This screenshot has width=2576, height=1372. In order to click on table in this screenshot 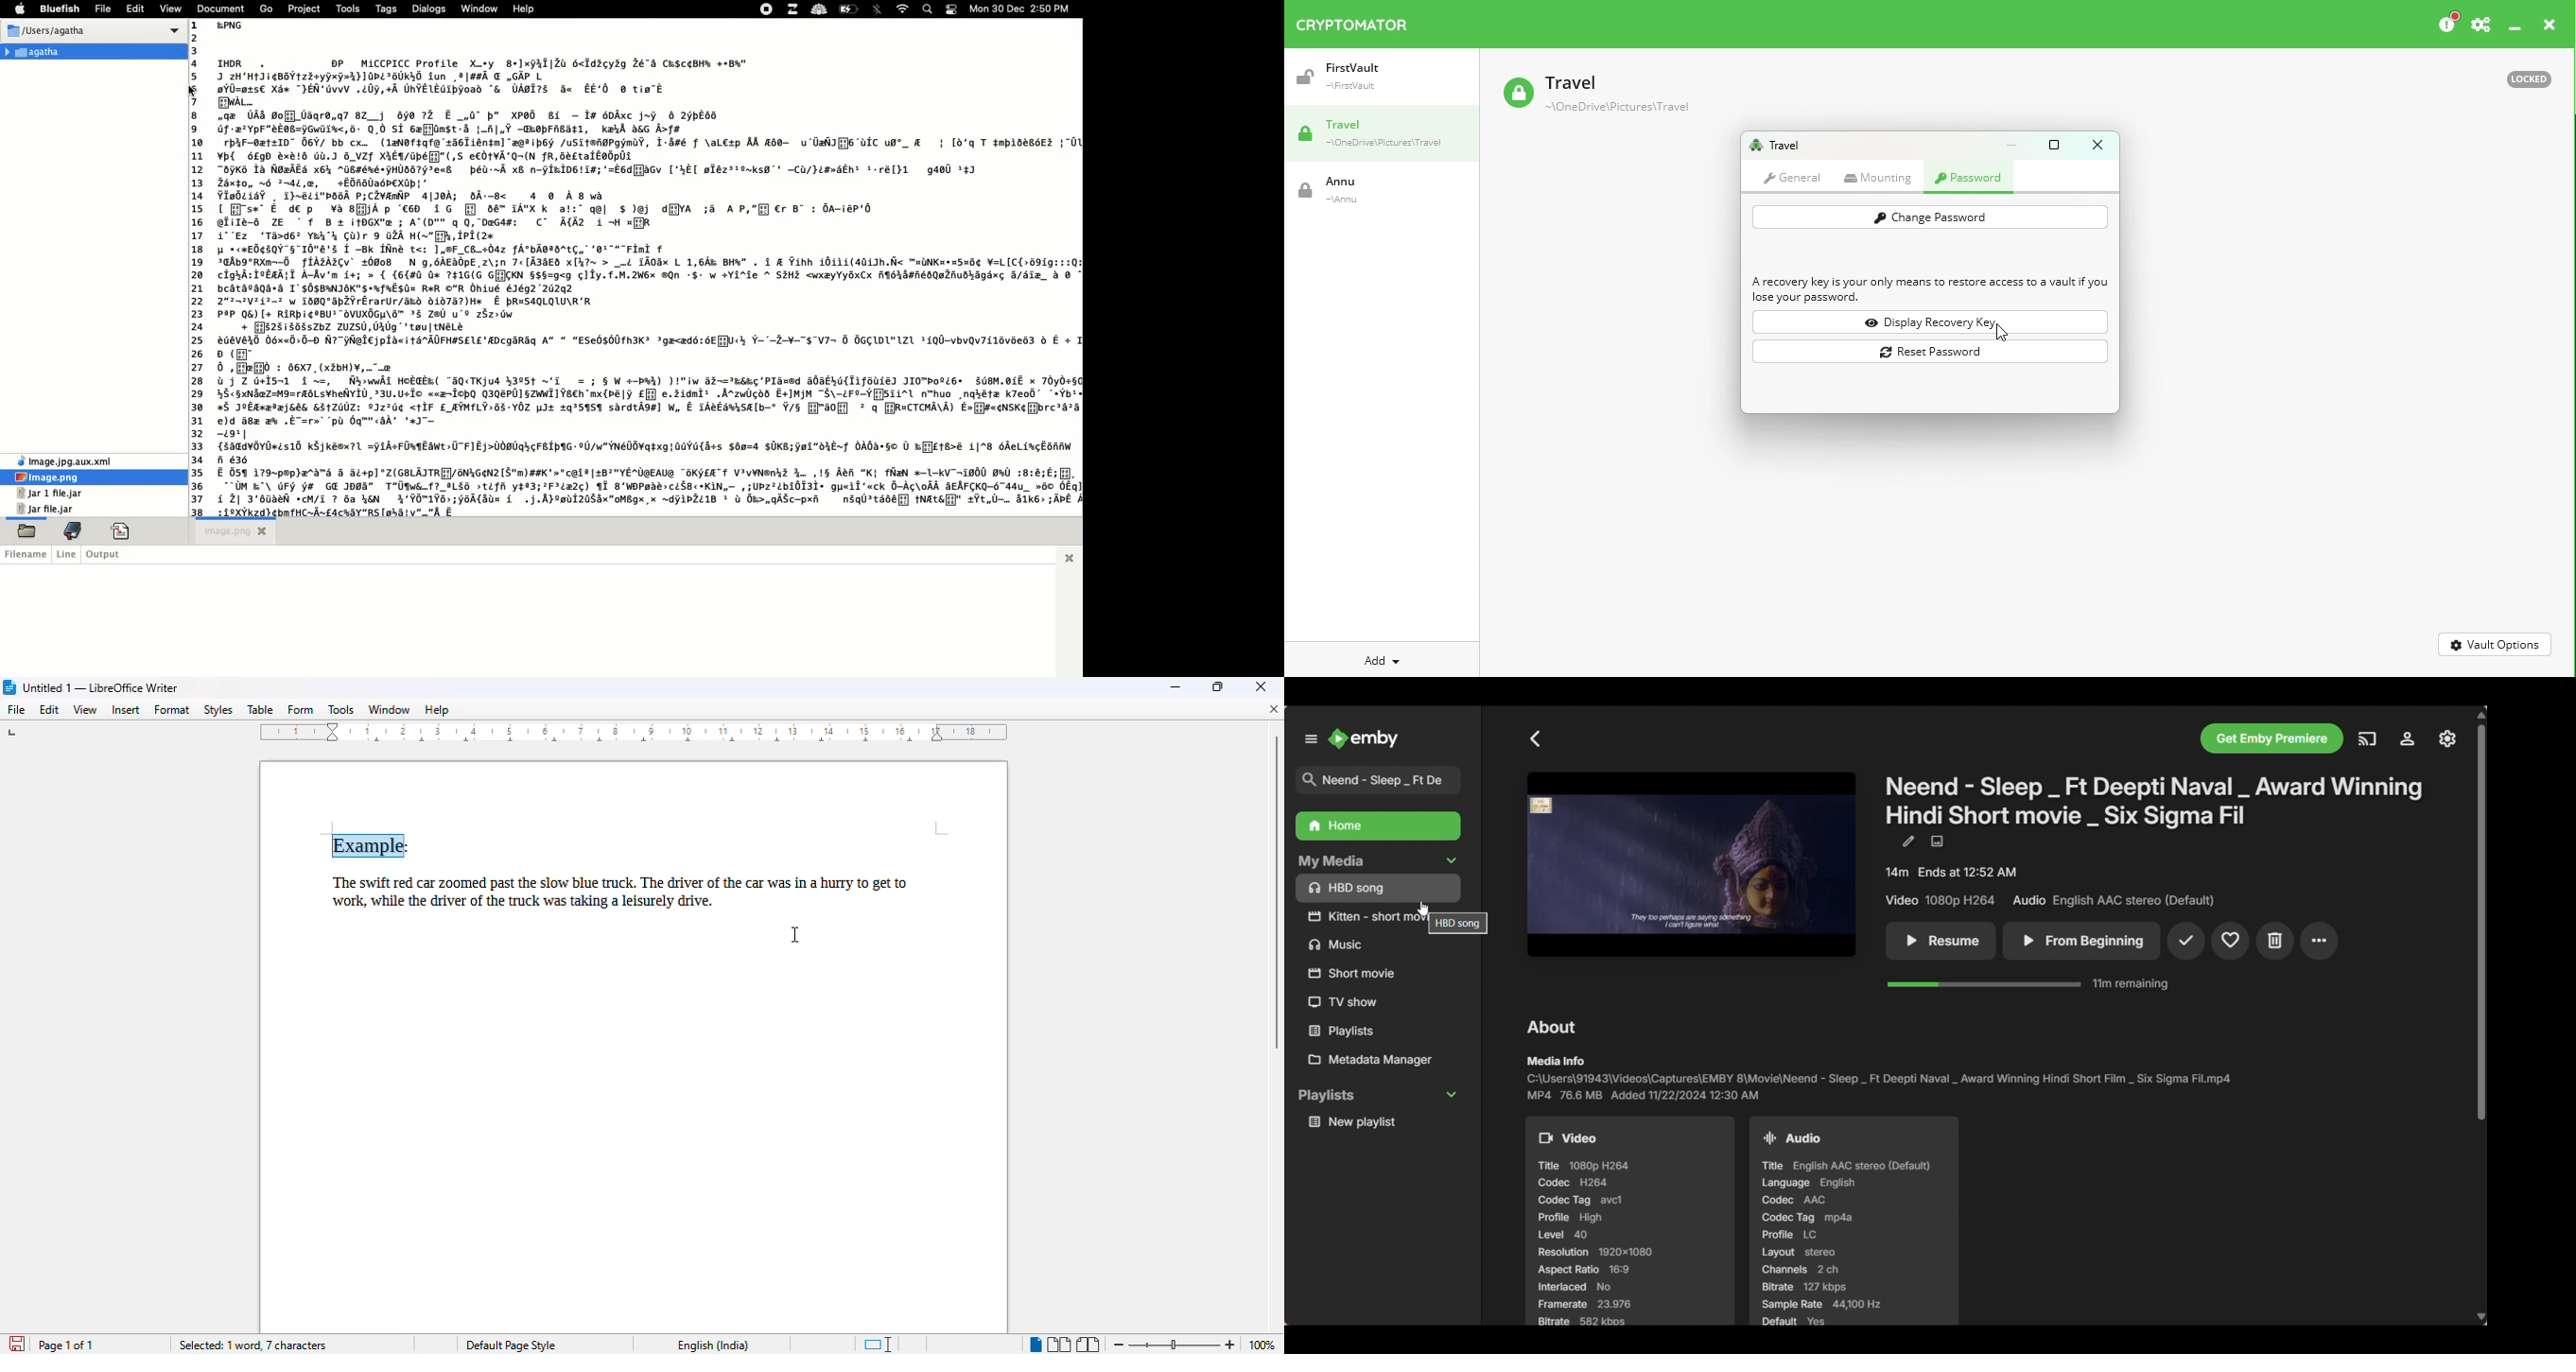, I will do `click(260, 710)`.